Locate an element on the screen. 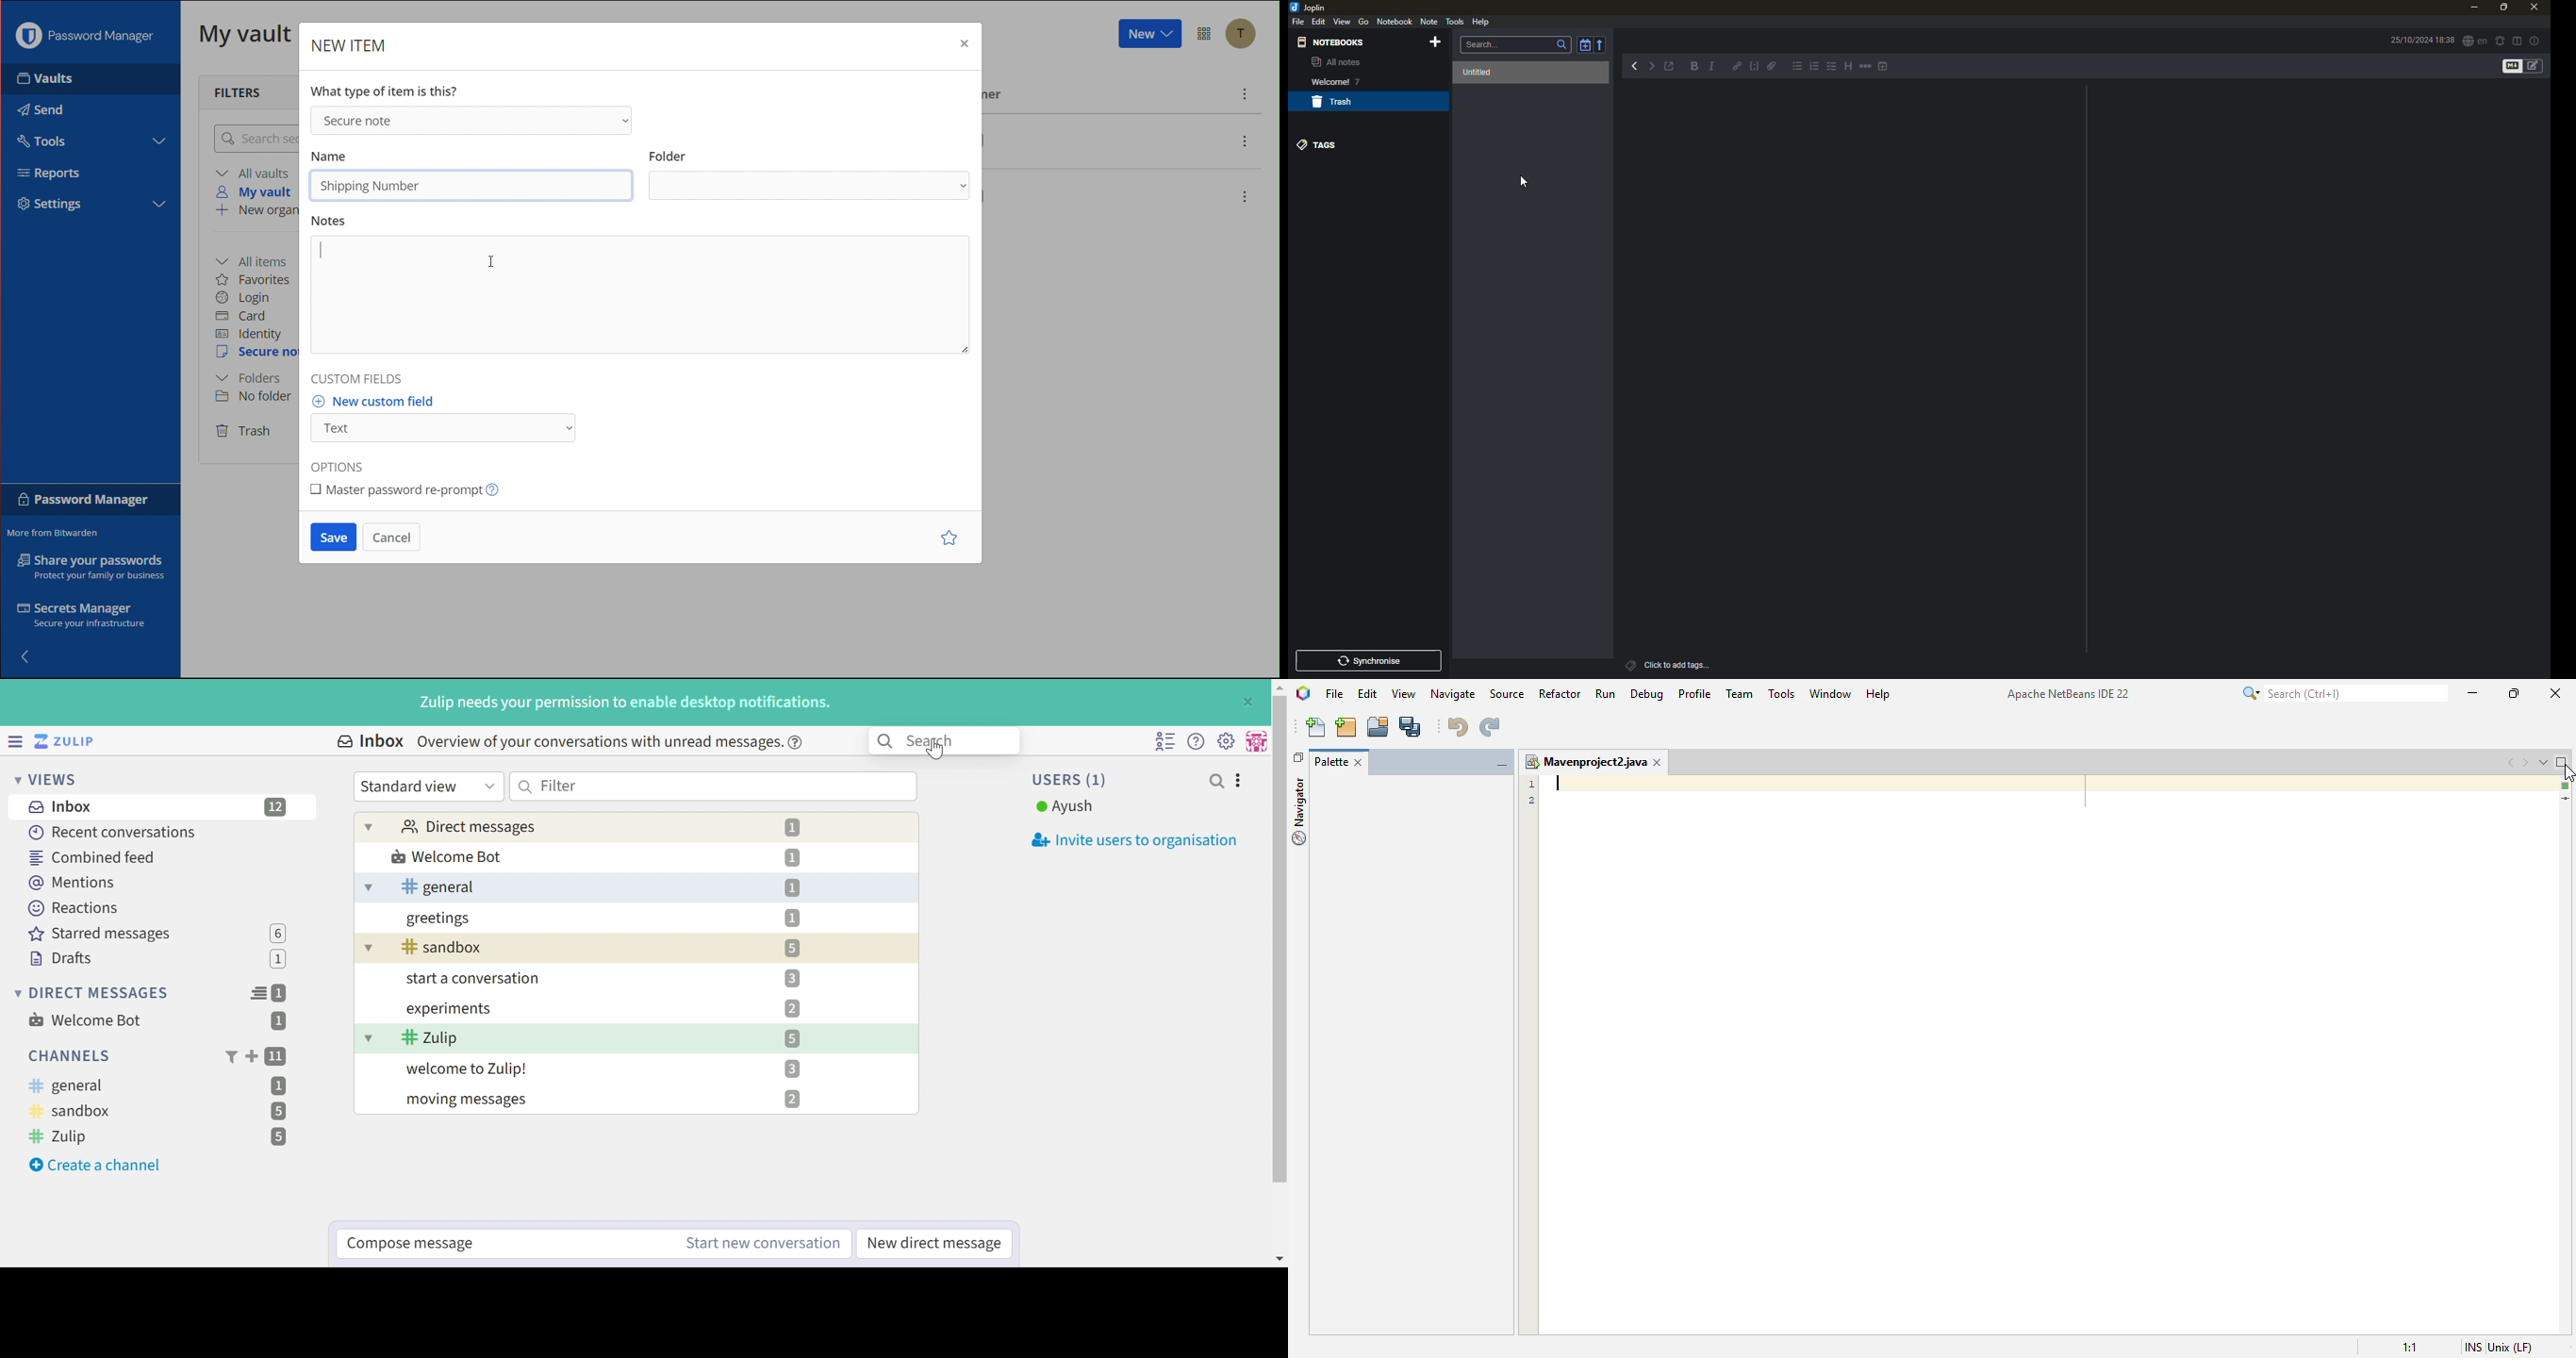  back is located at coordinates (1633, 65).